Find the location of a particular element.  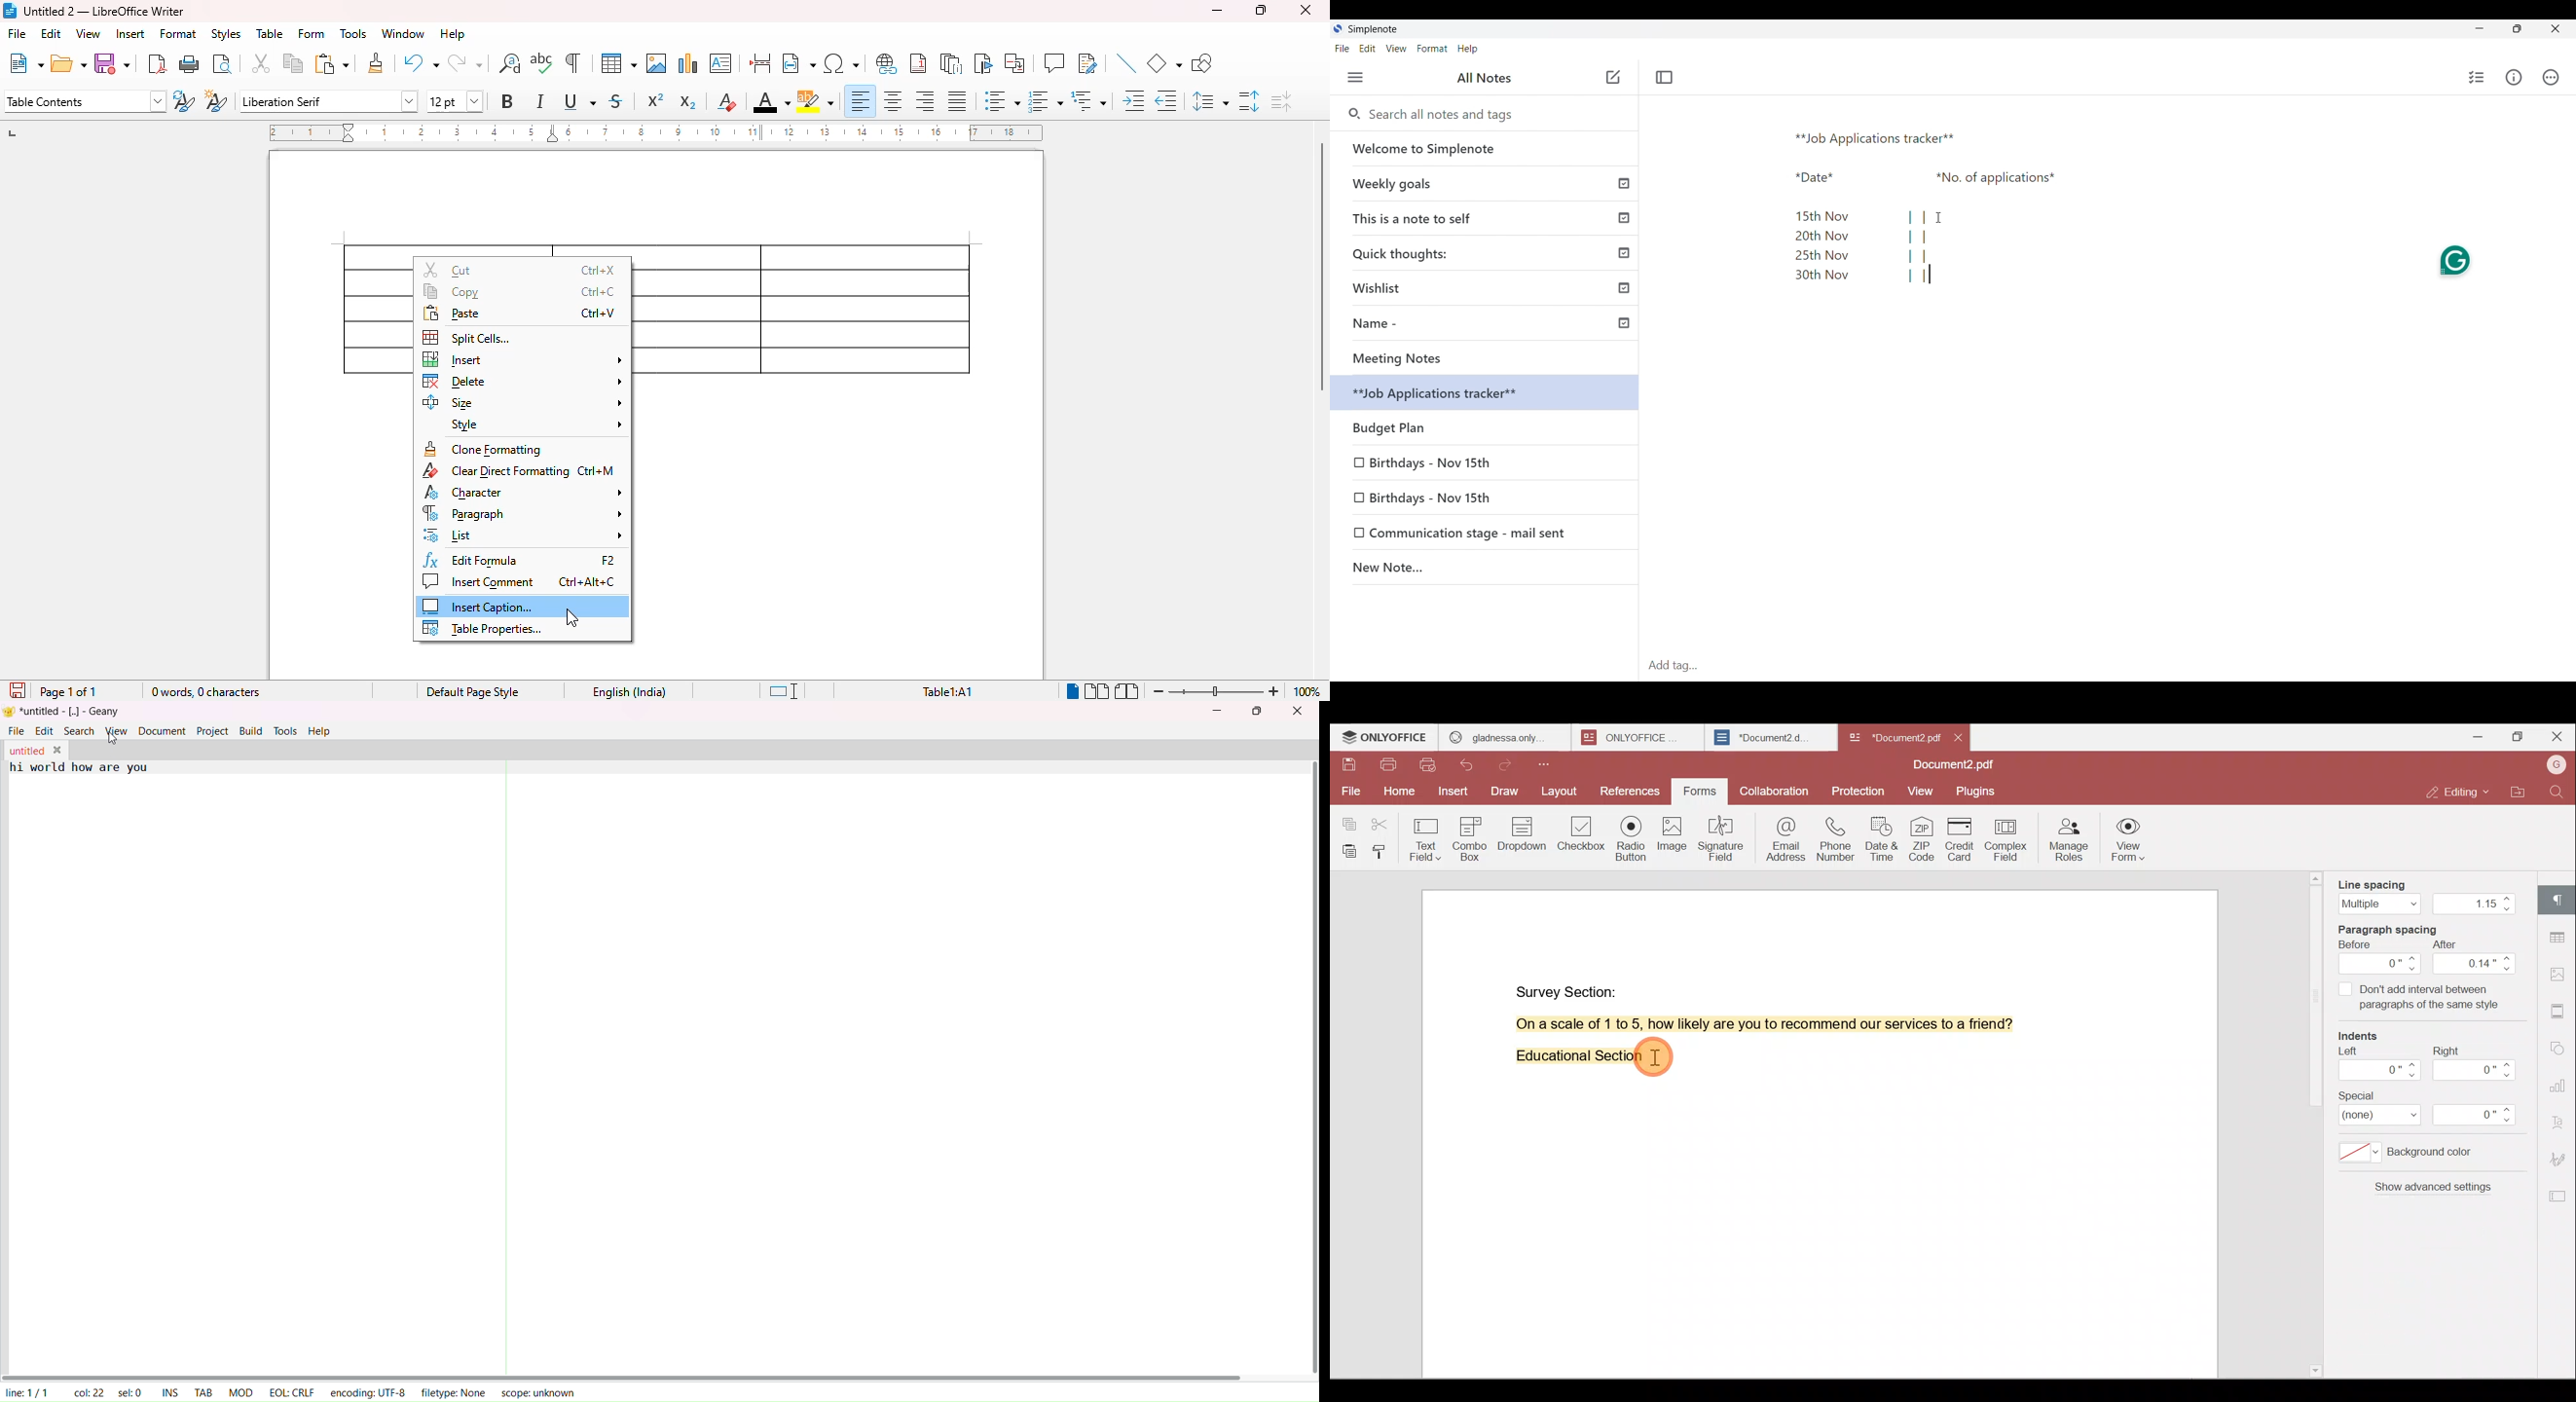

close is located at coordinates (1306, 10).